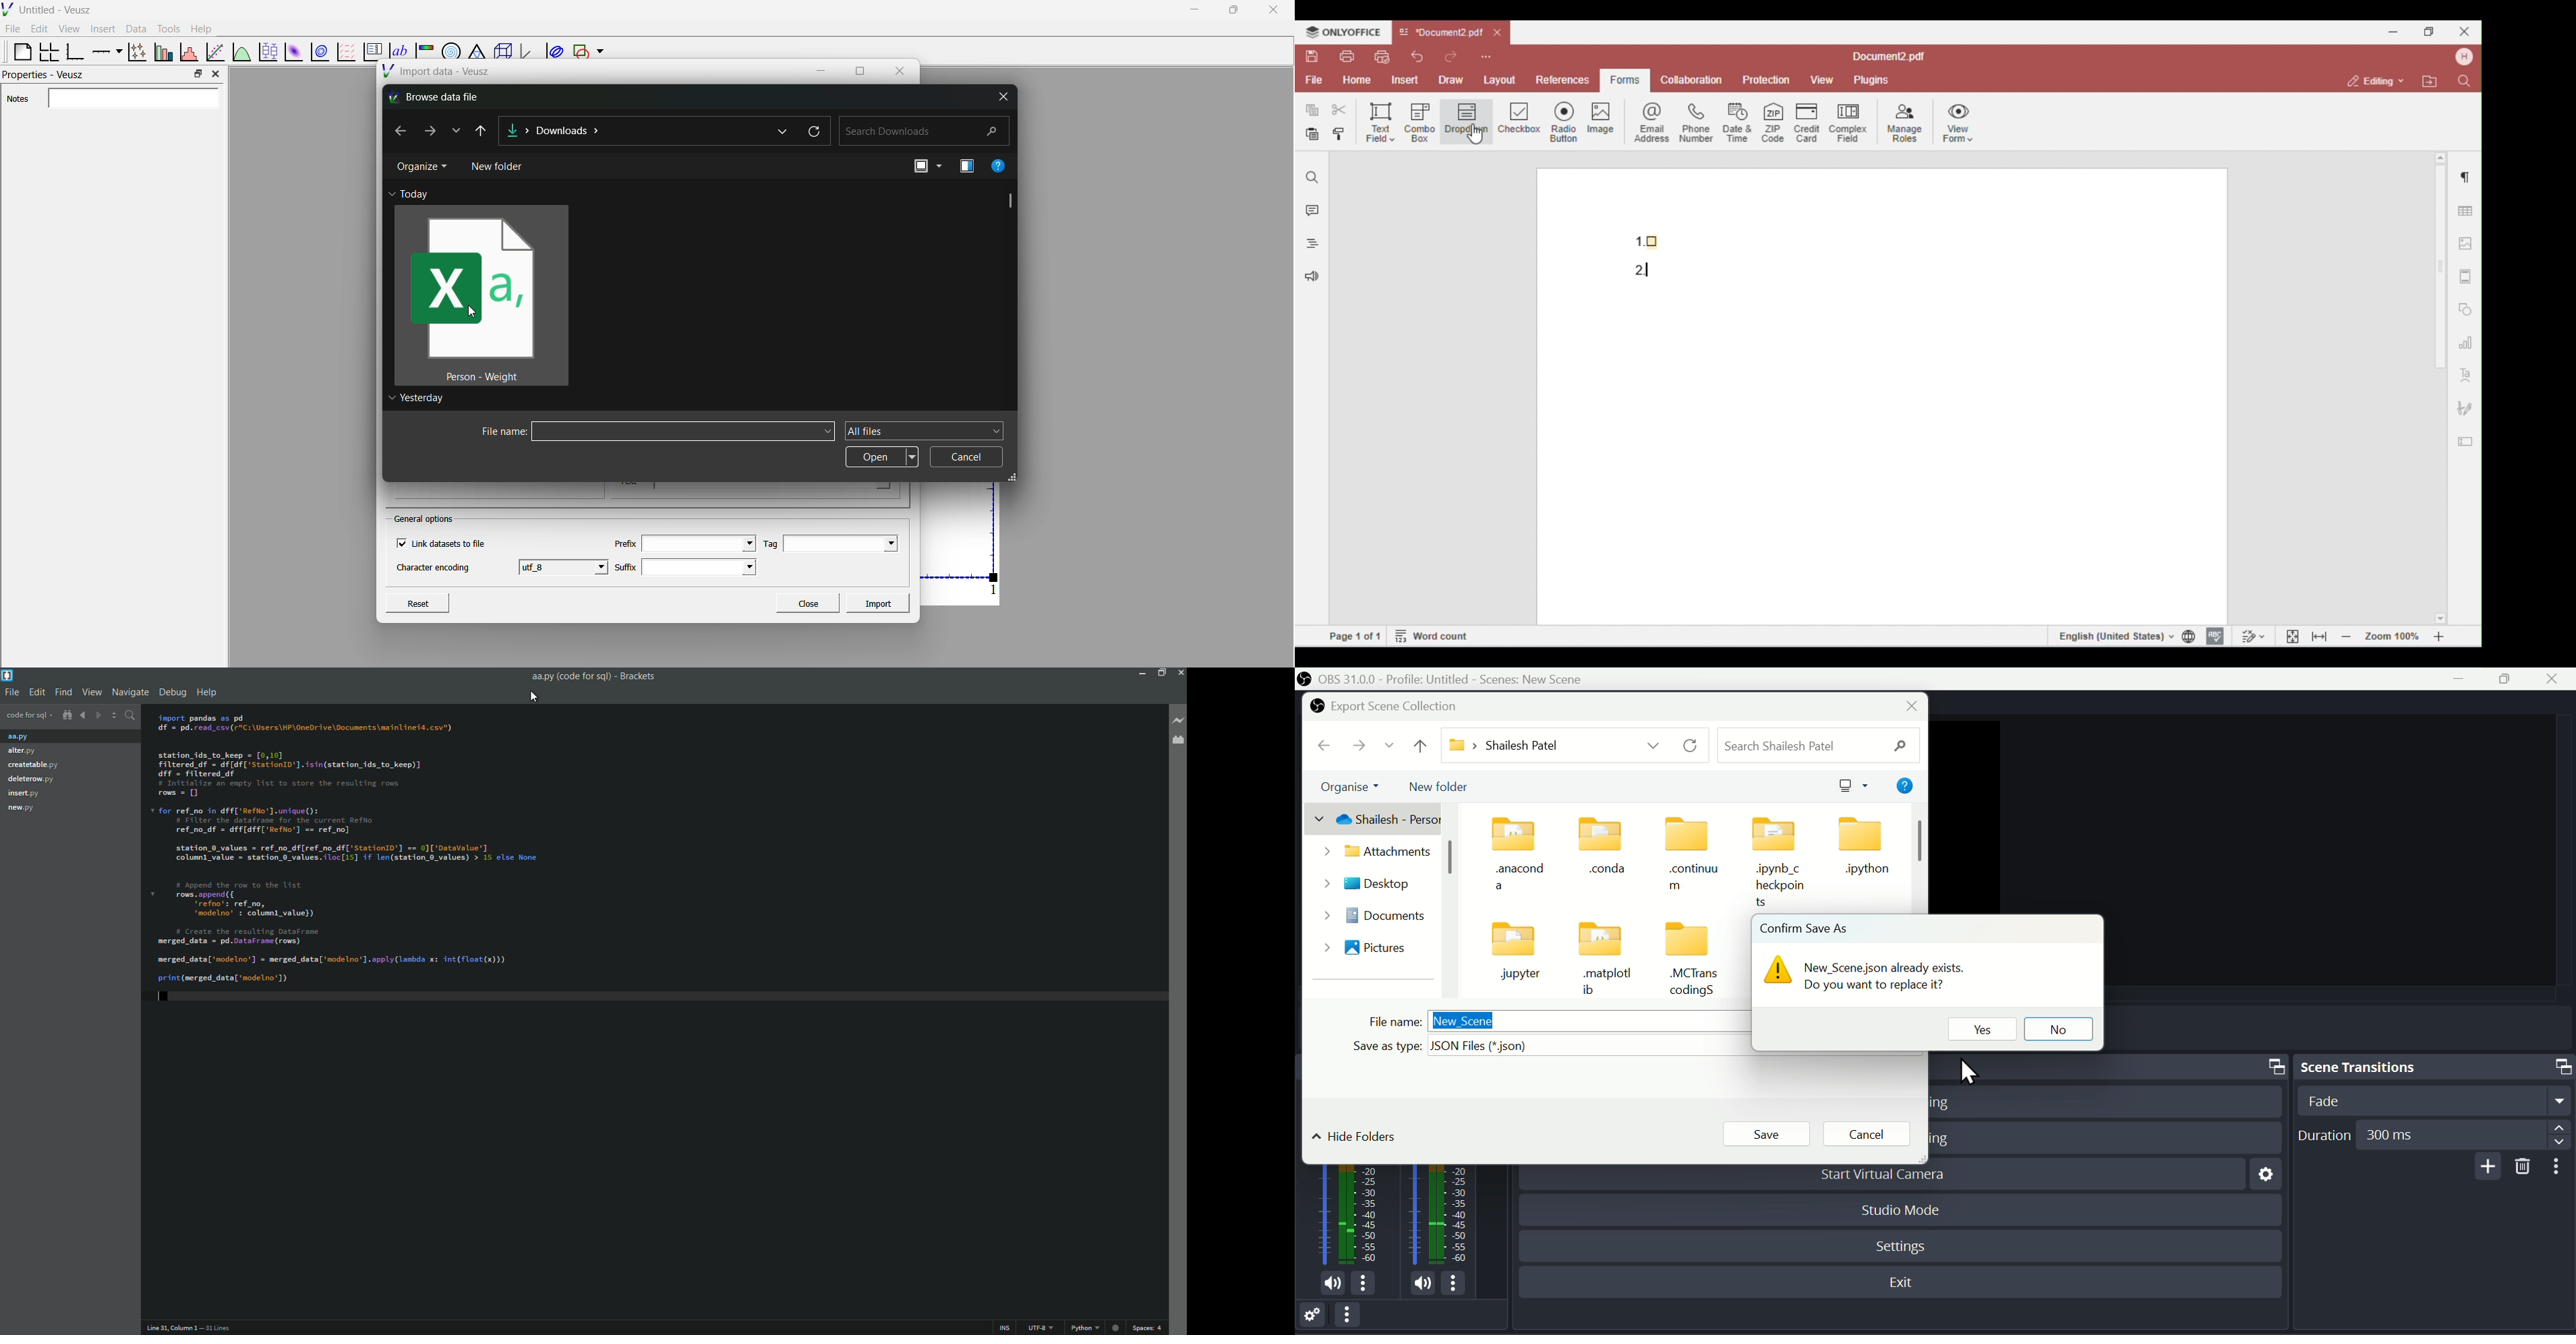 The image size is (2576, 1344). I want to click on more options, so click(1368, 1286).